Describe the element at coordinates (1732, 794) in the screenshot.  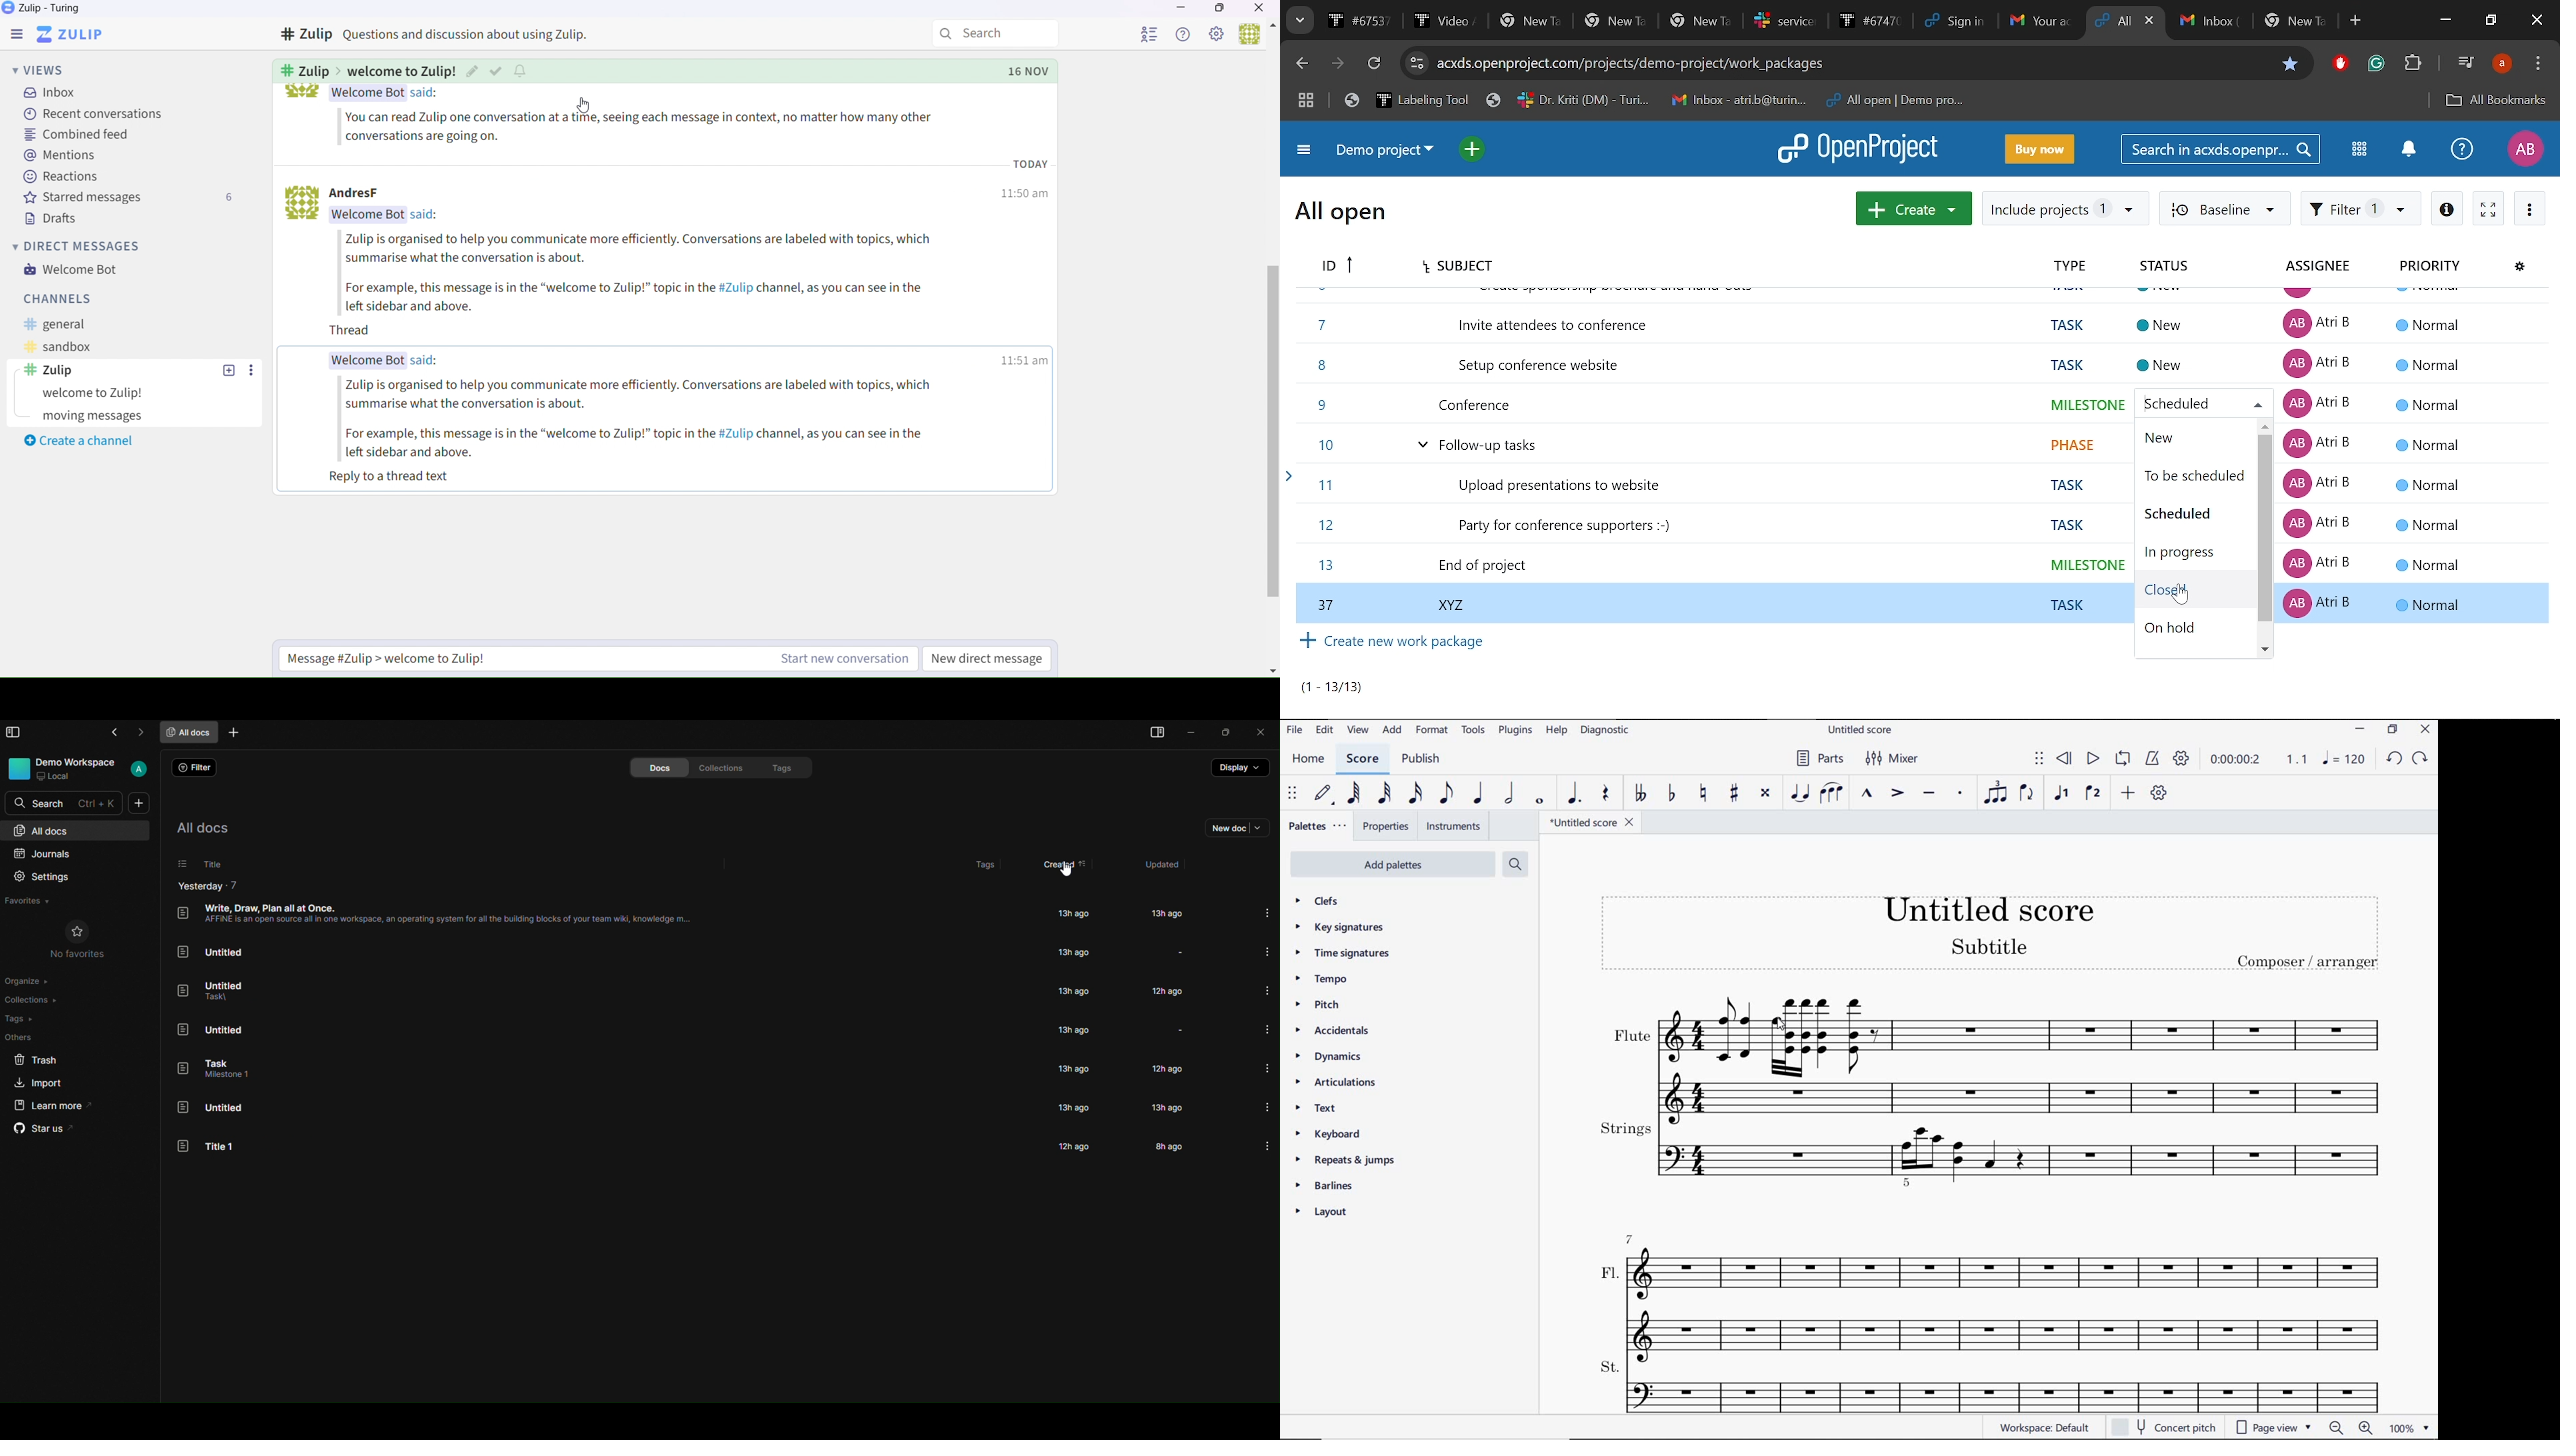
I see `TOGGLE SHARP` at that location.